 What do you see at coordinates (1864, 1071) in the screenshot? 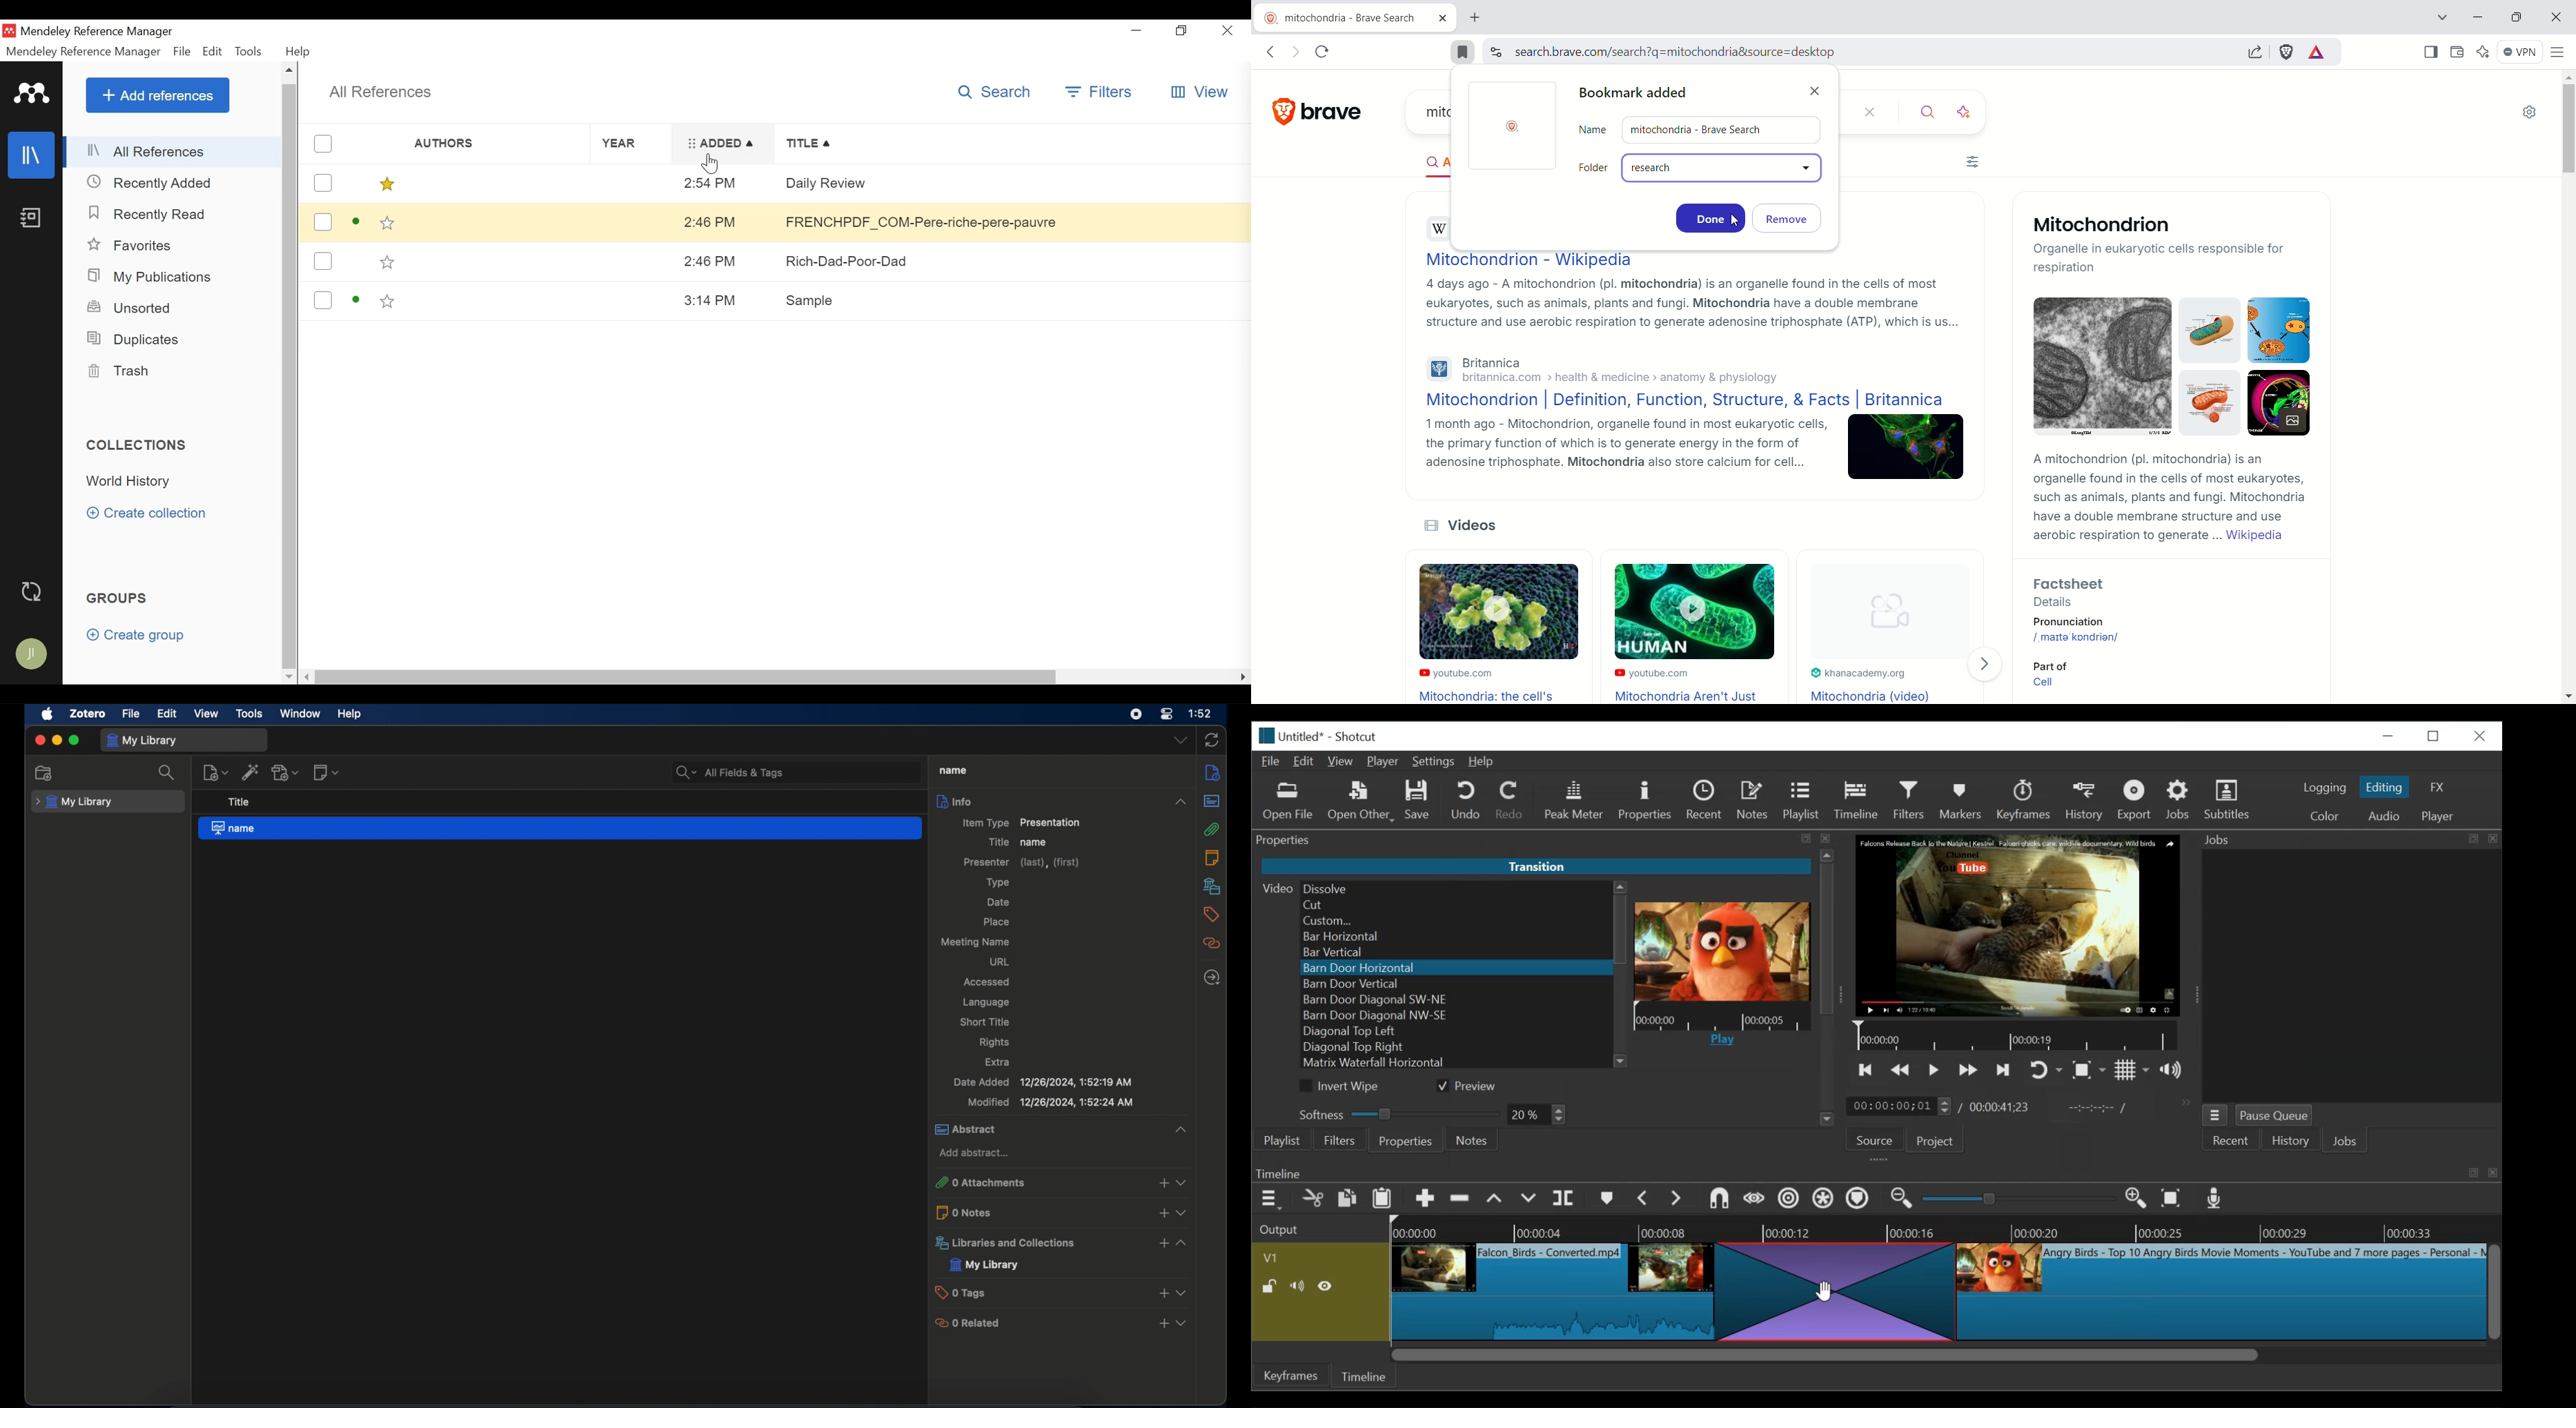
I see `Skip to the previous point` at bounding box center [1864, 1071].